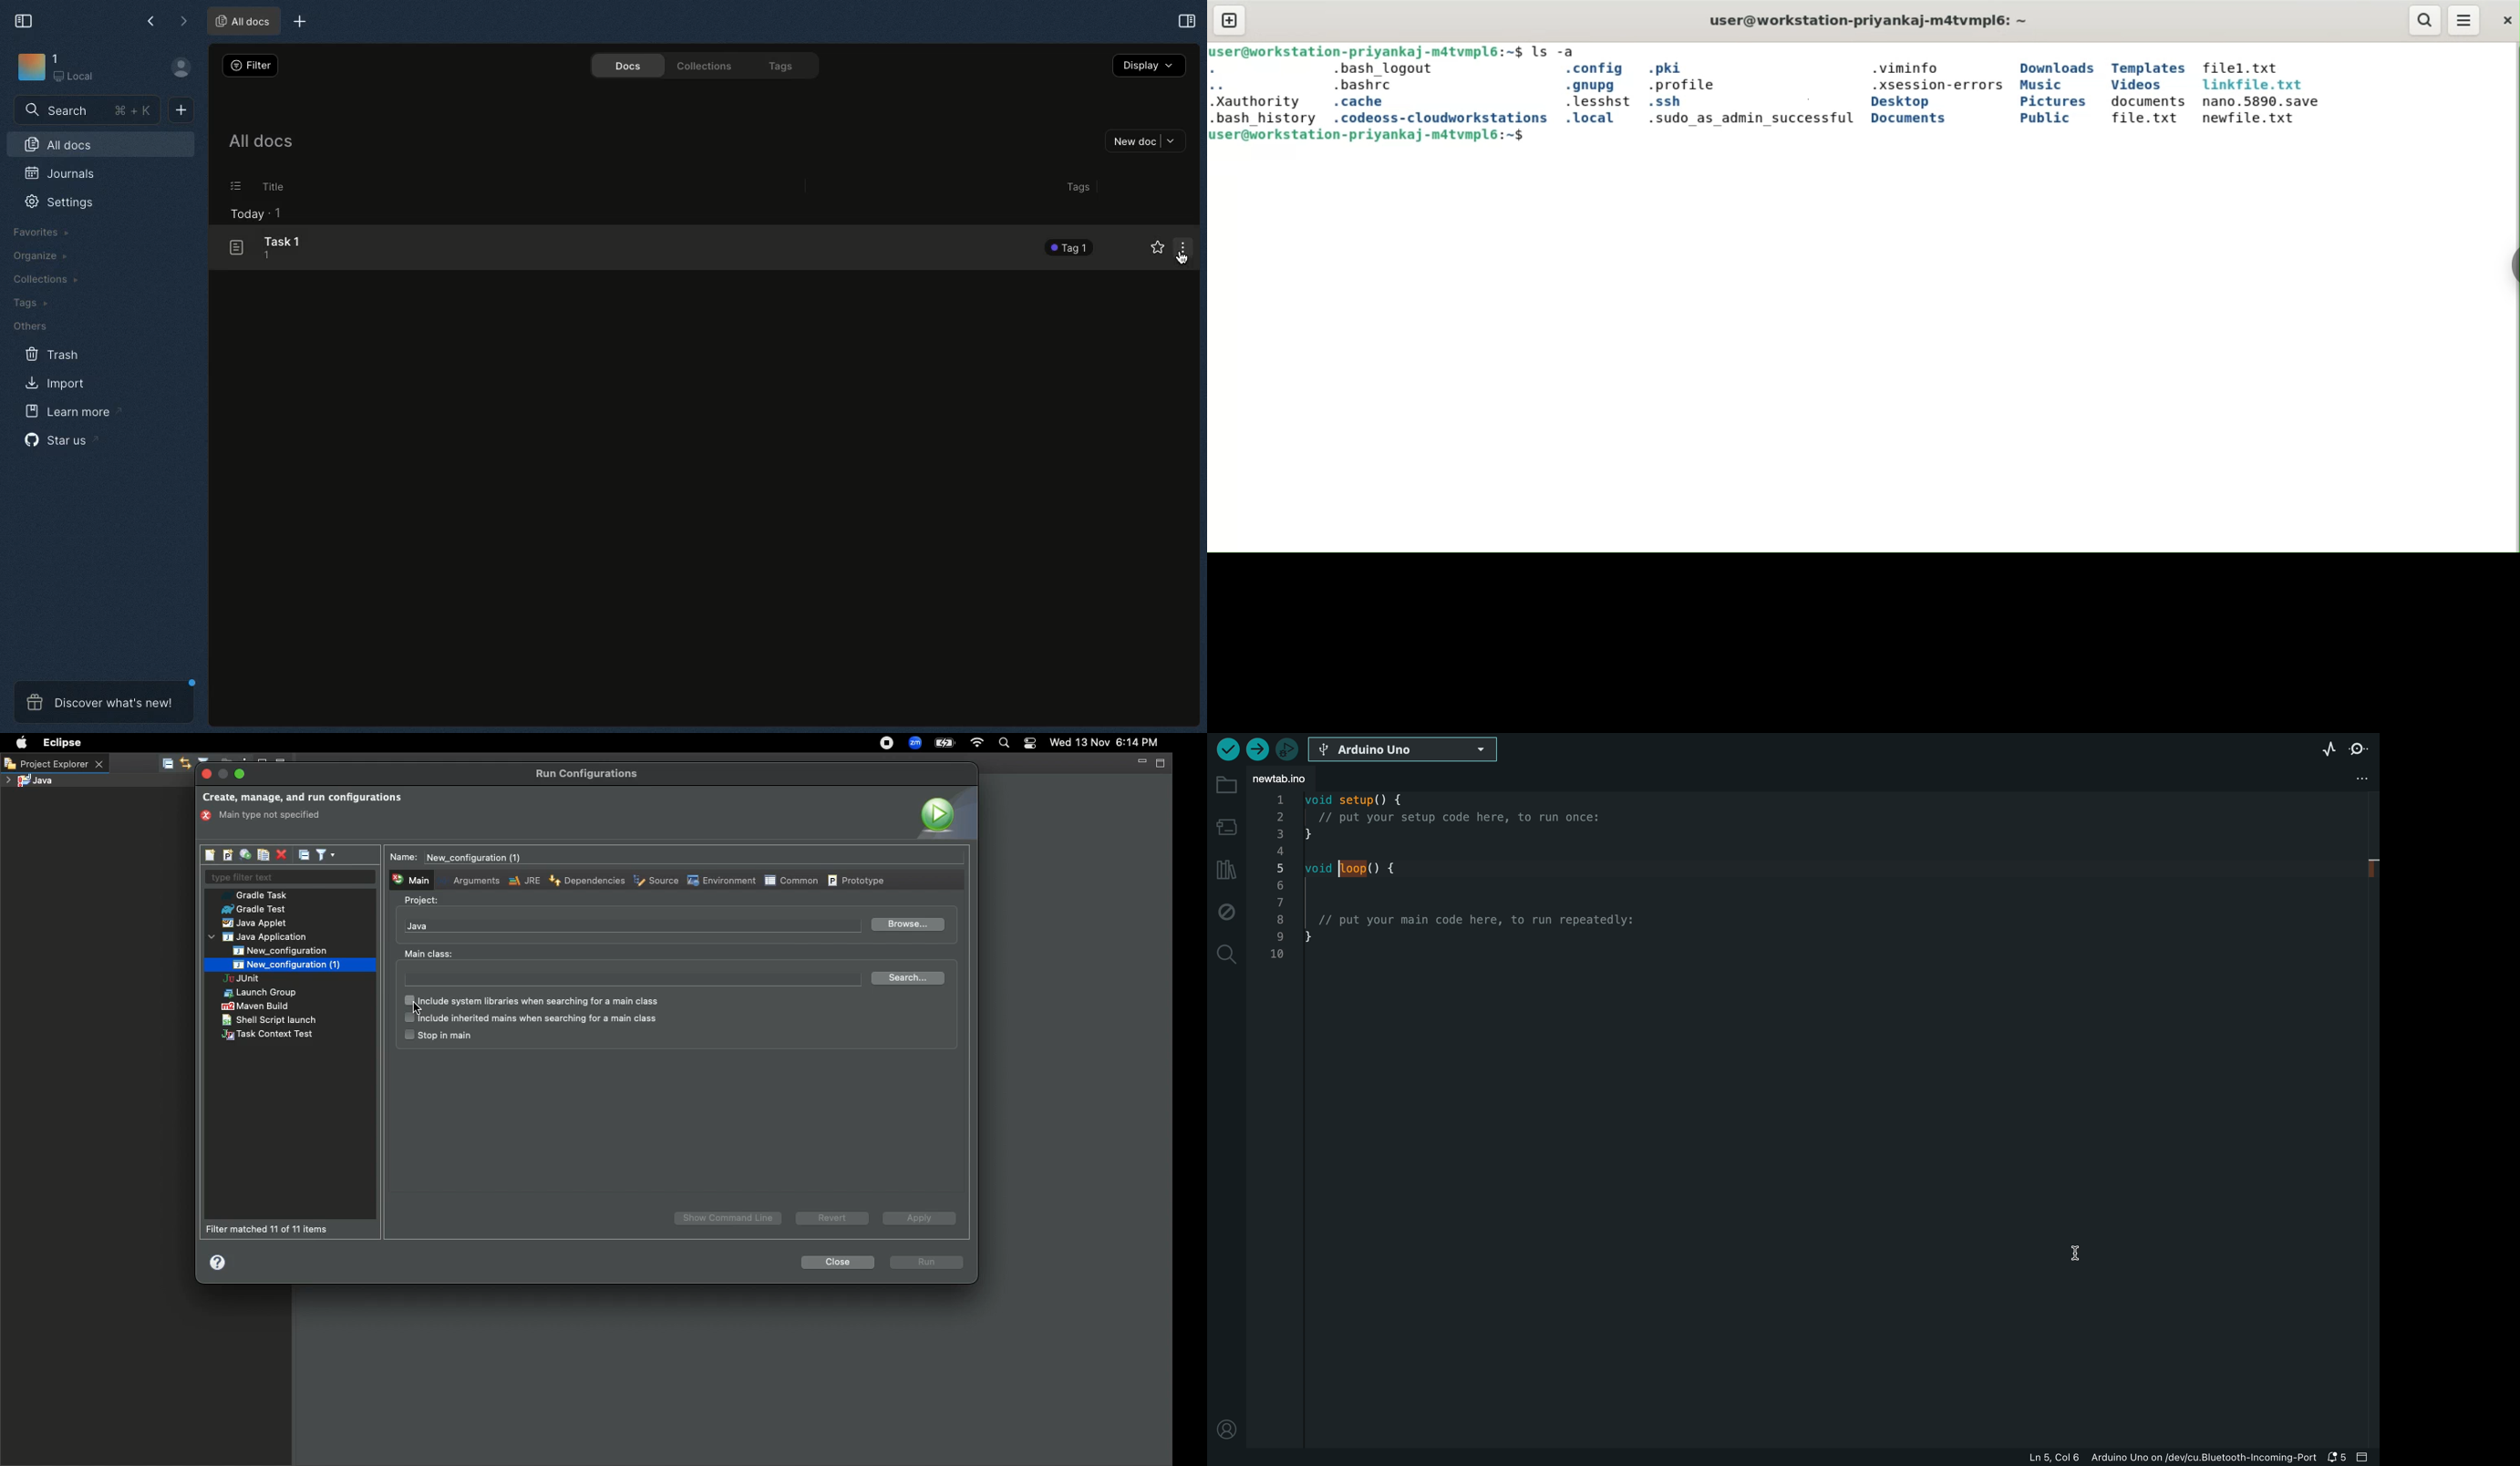 Image resolution: width=2520 pixels, height=1484 pixels. I want to click on Search, so click(1003, 744).